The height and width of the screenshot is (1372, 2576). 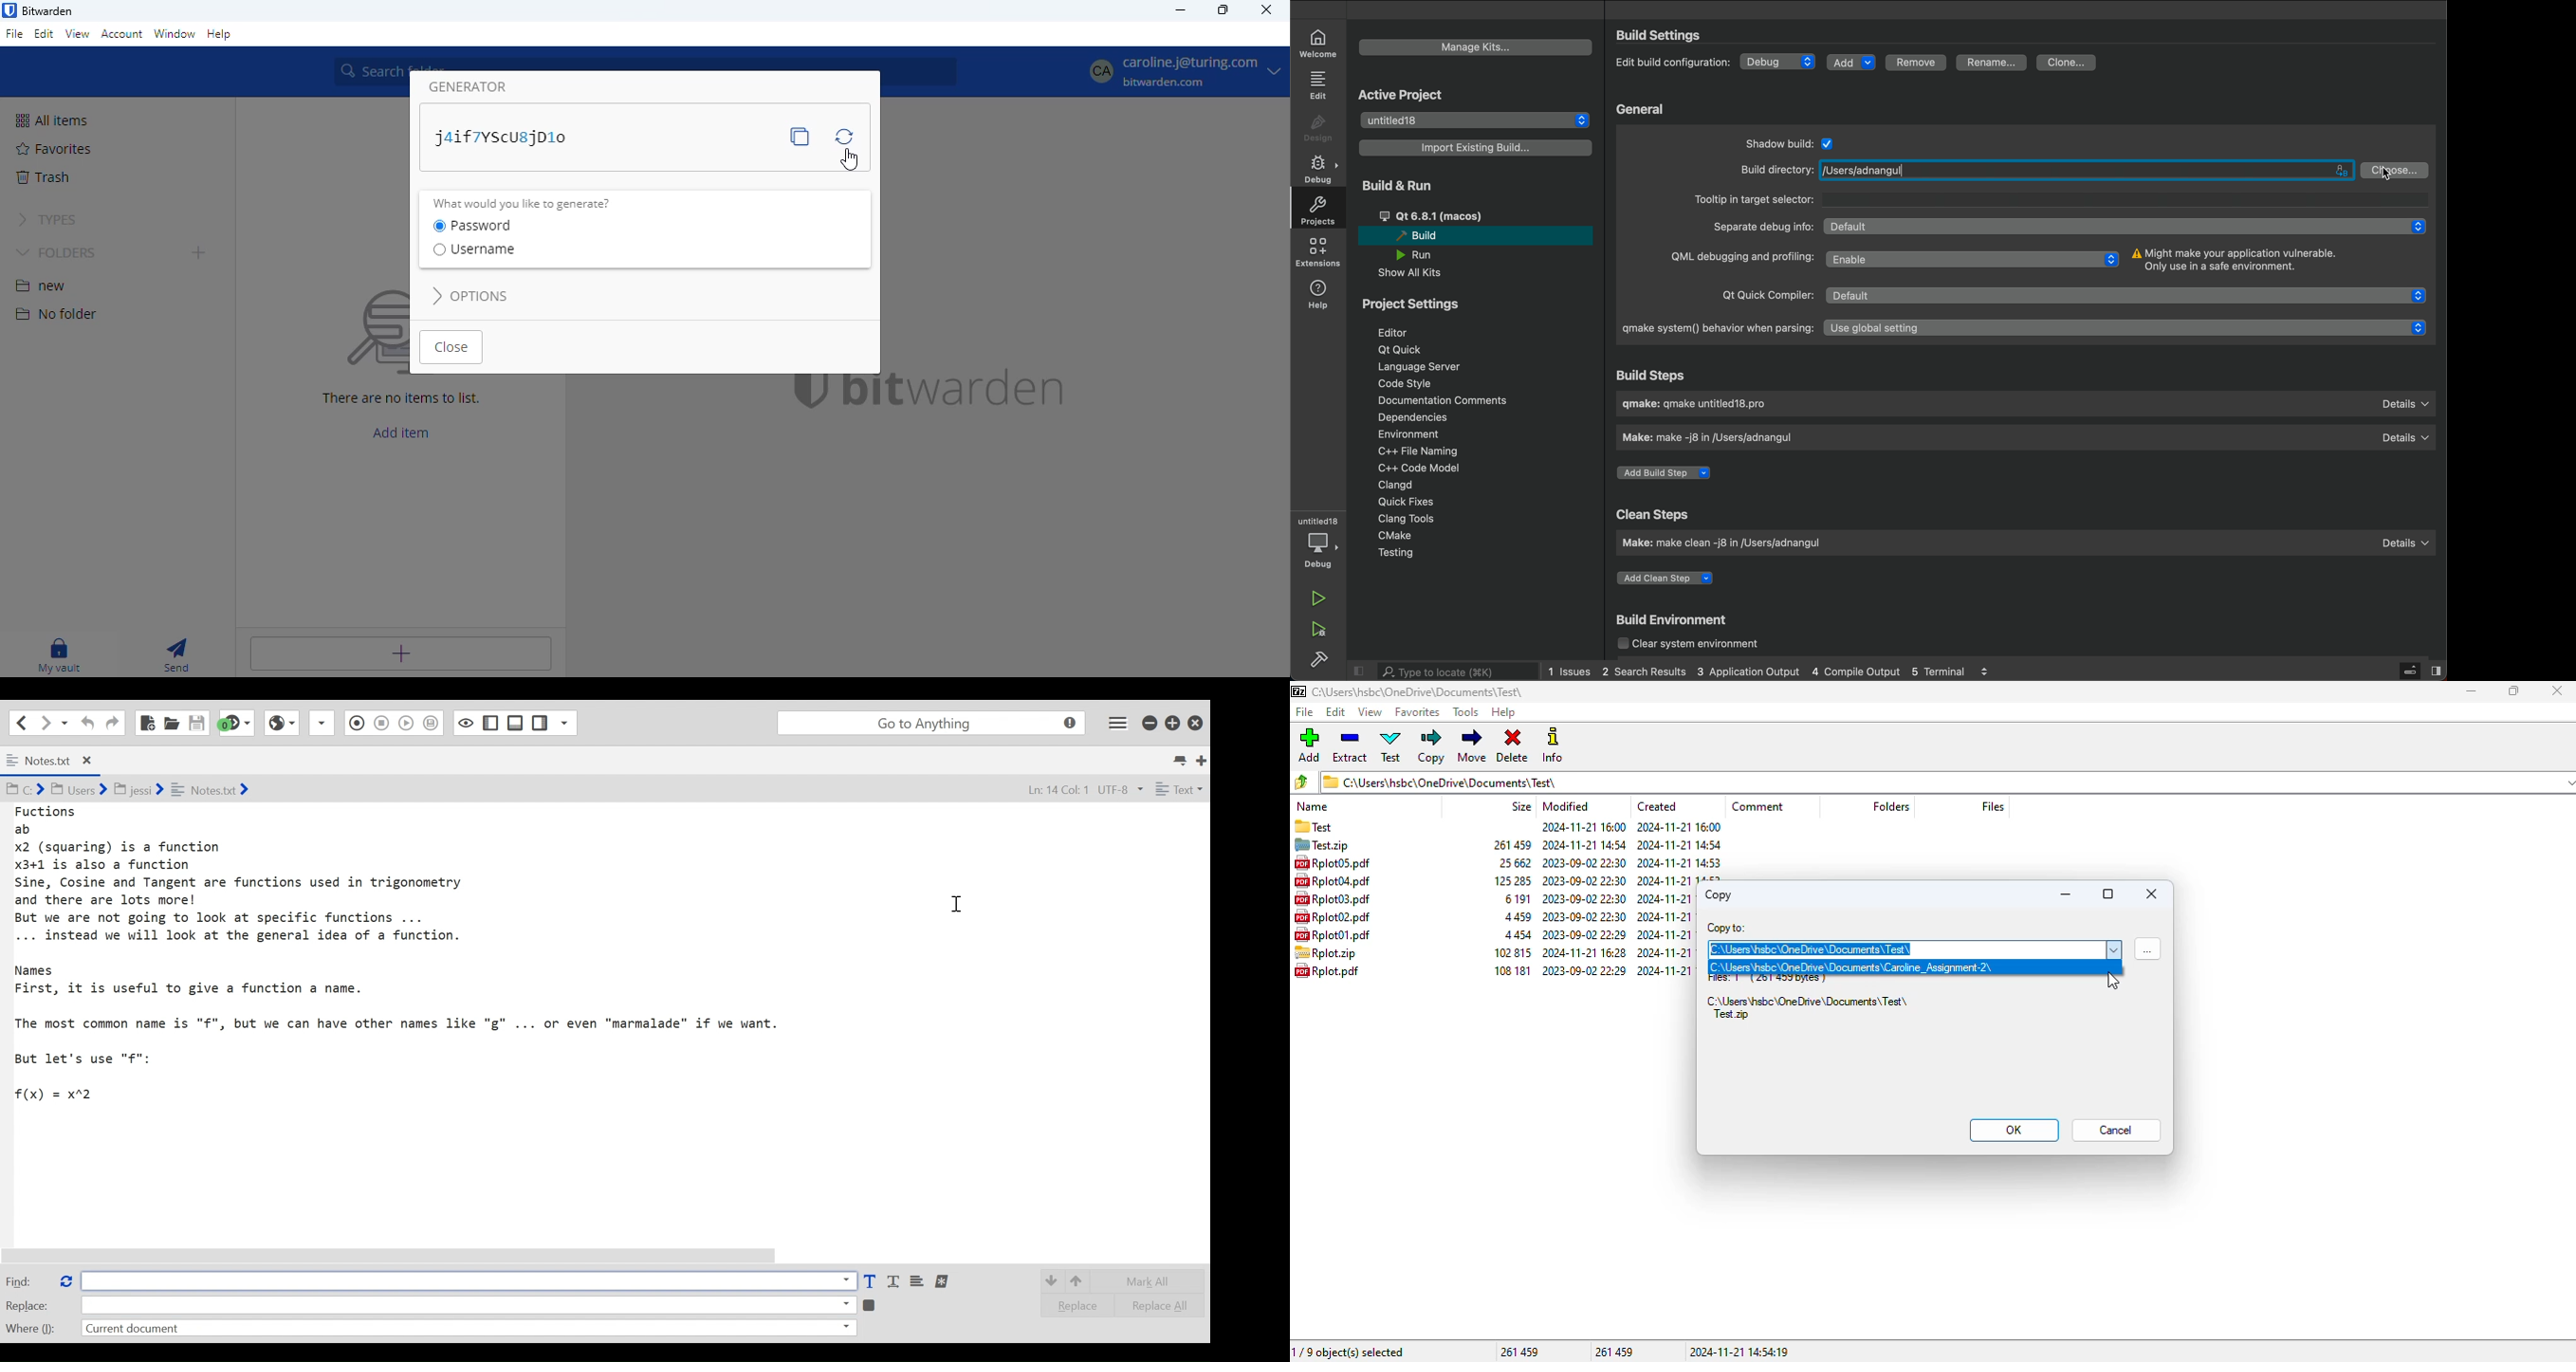 What do you see at coordinates (1332, 863) in the screenshot?
I see `file name` at bounding box center [1332, 863].